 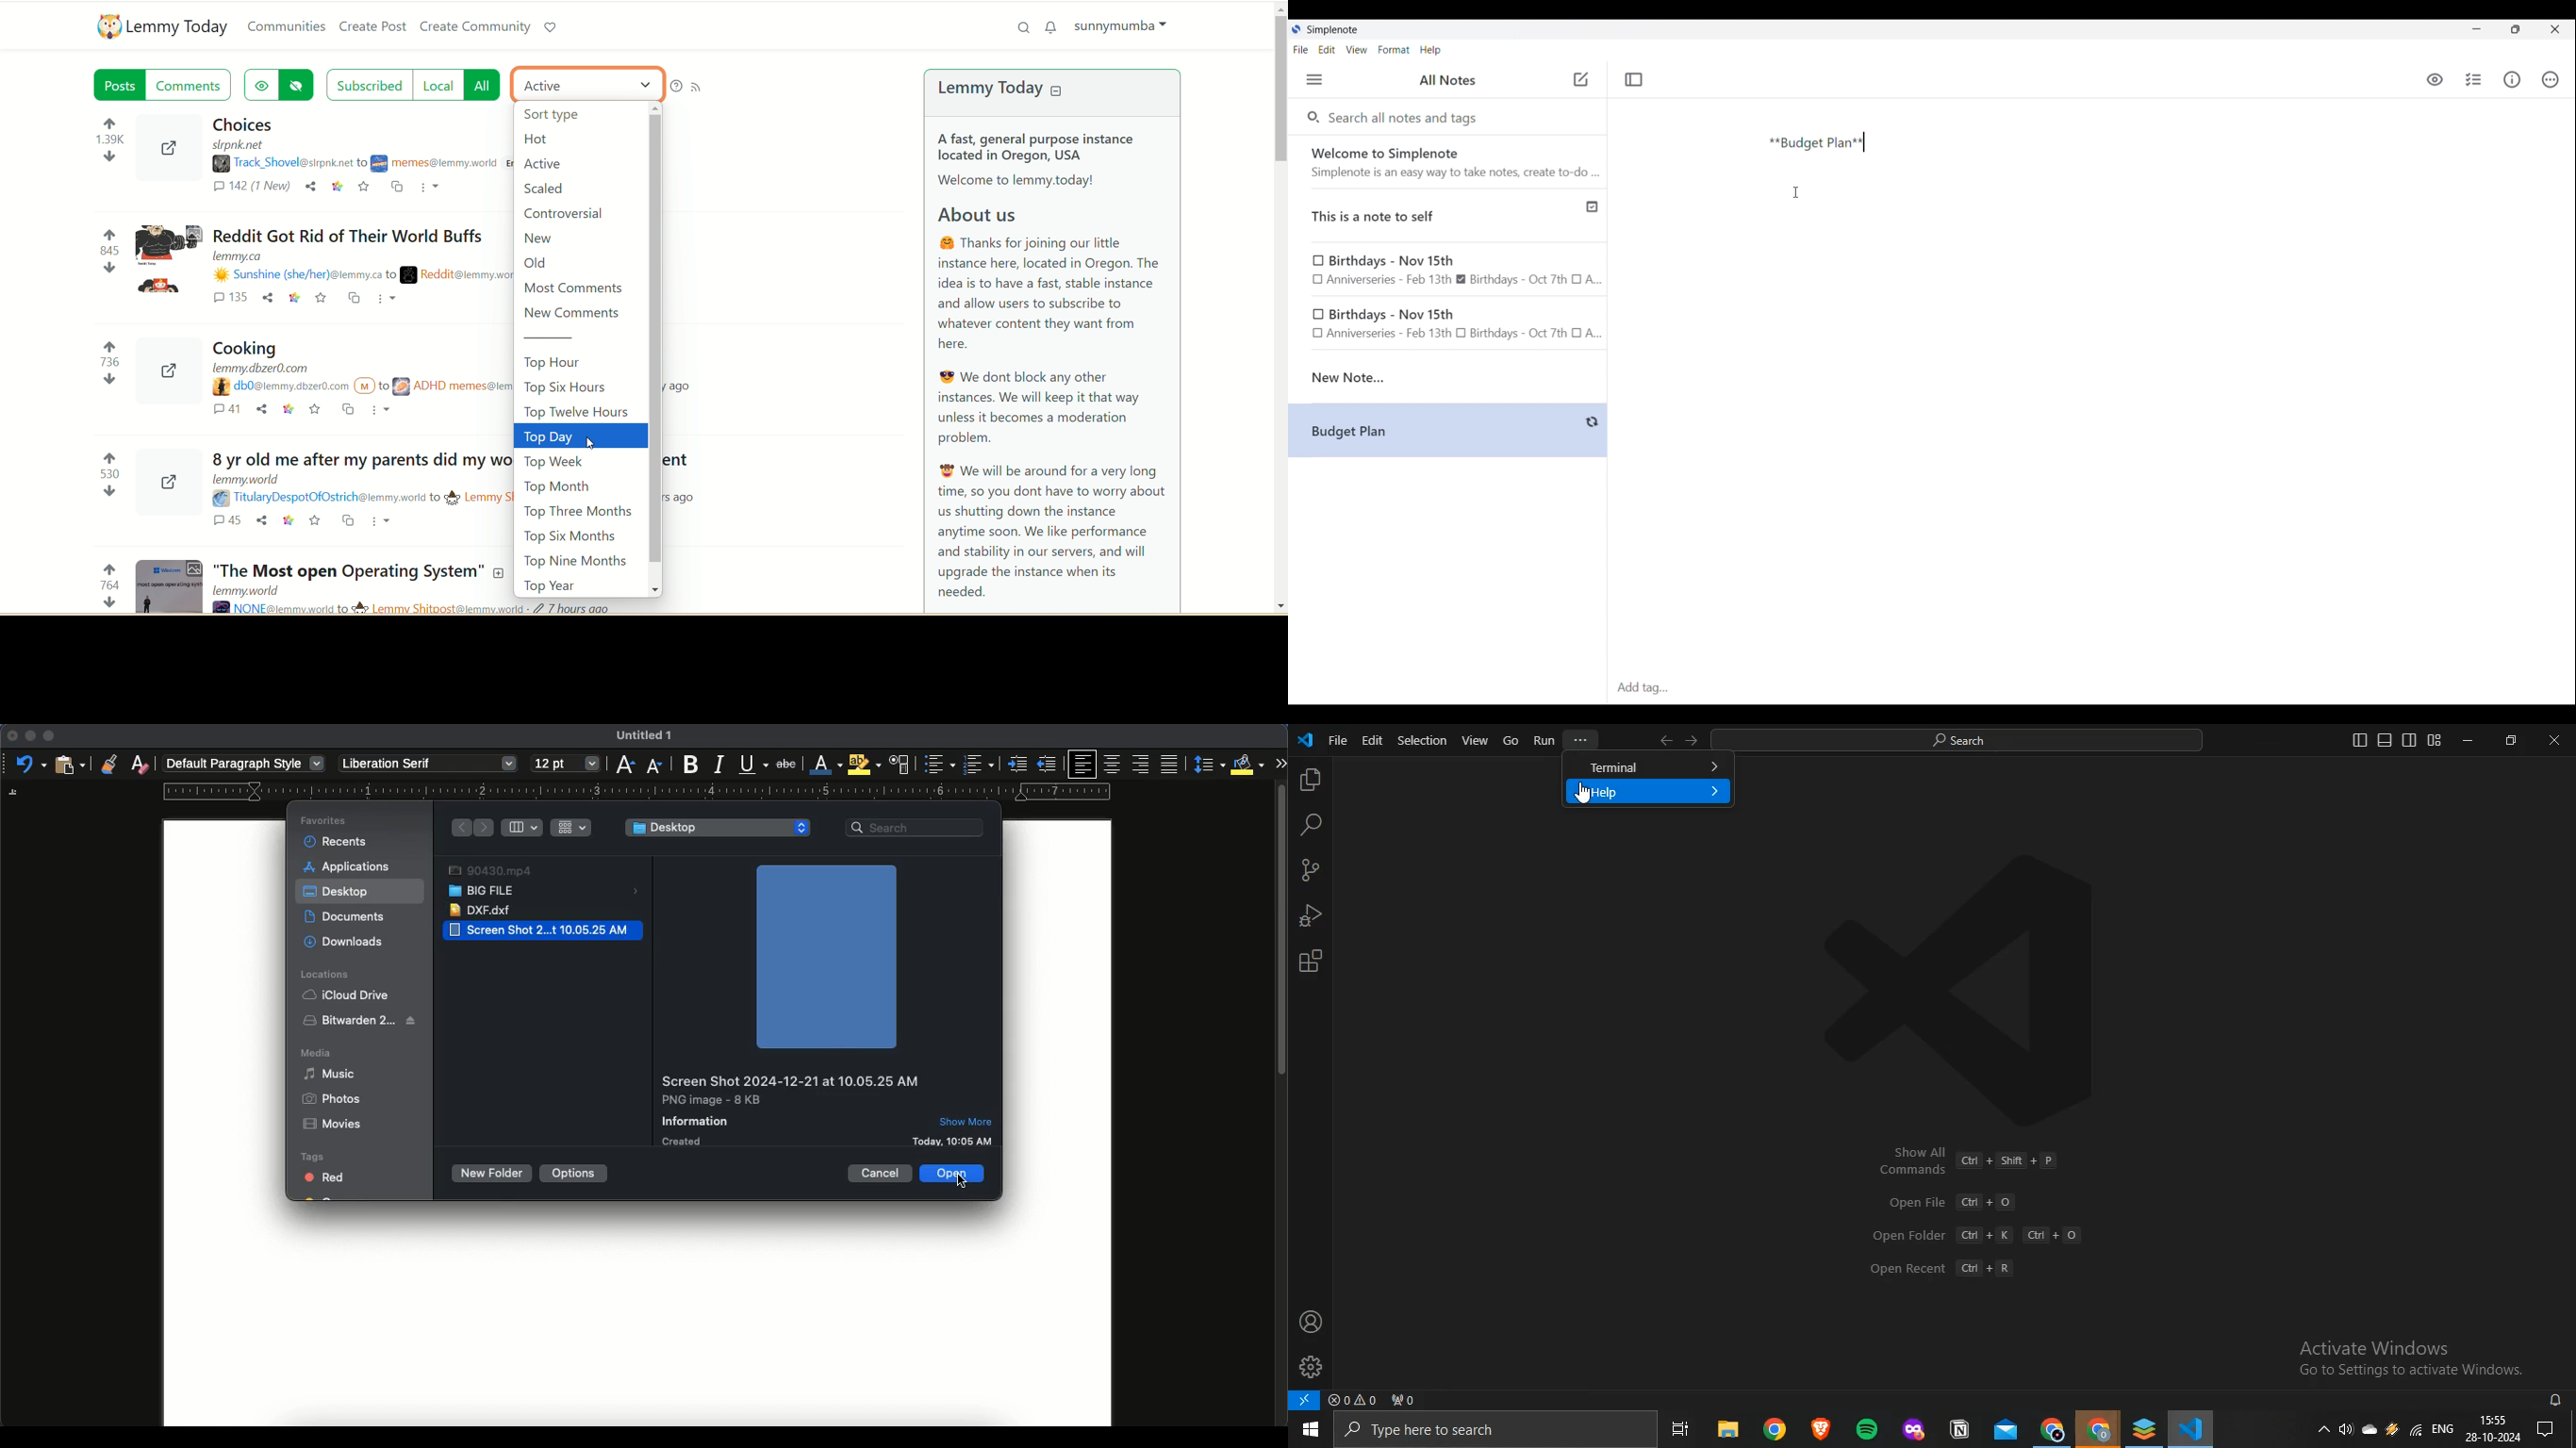 What do you see at coordinates (321, 821) in the screenshot?
I see `favorites` at bounding box center [321, 821].